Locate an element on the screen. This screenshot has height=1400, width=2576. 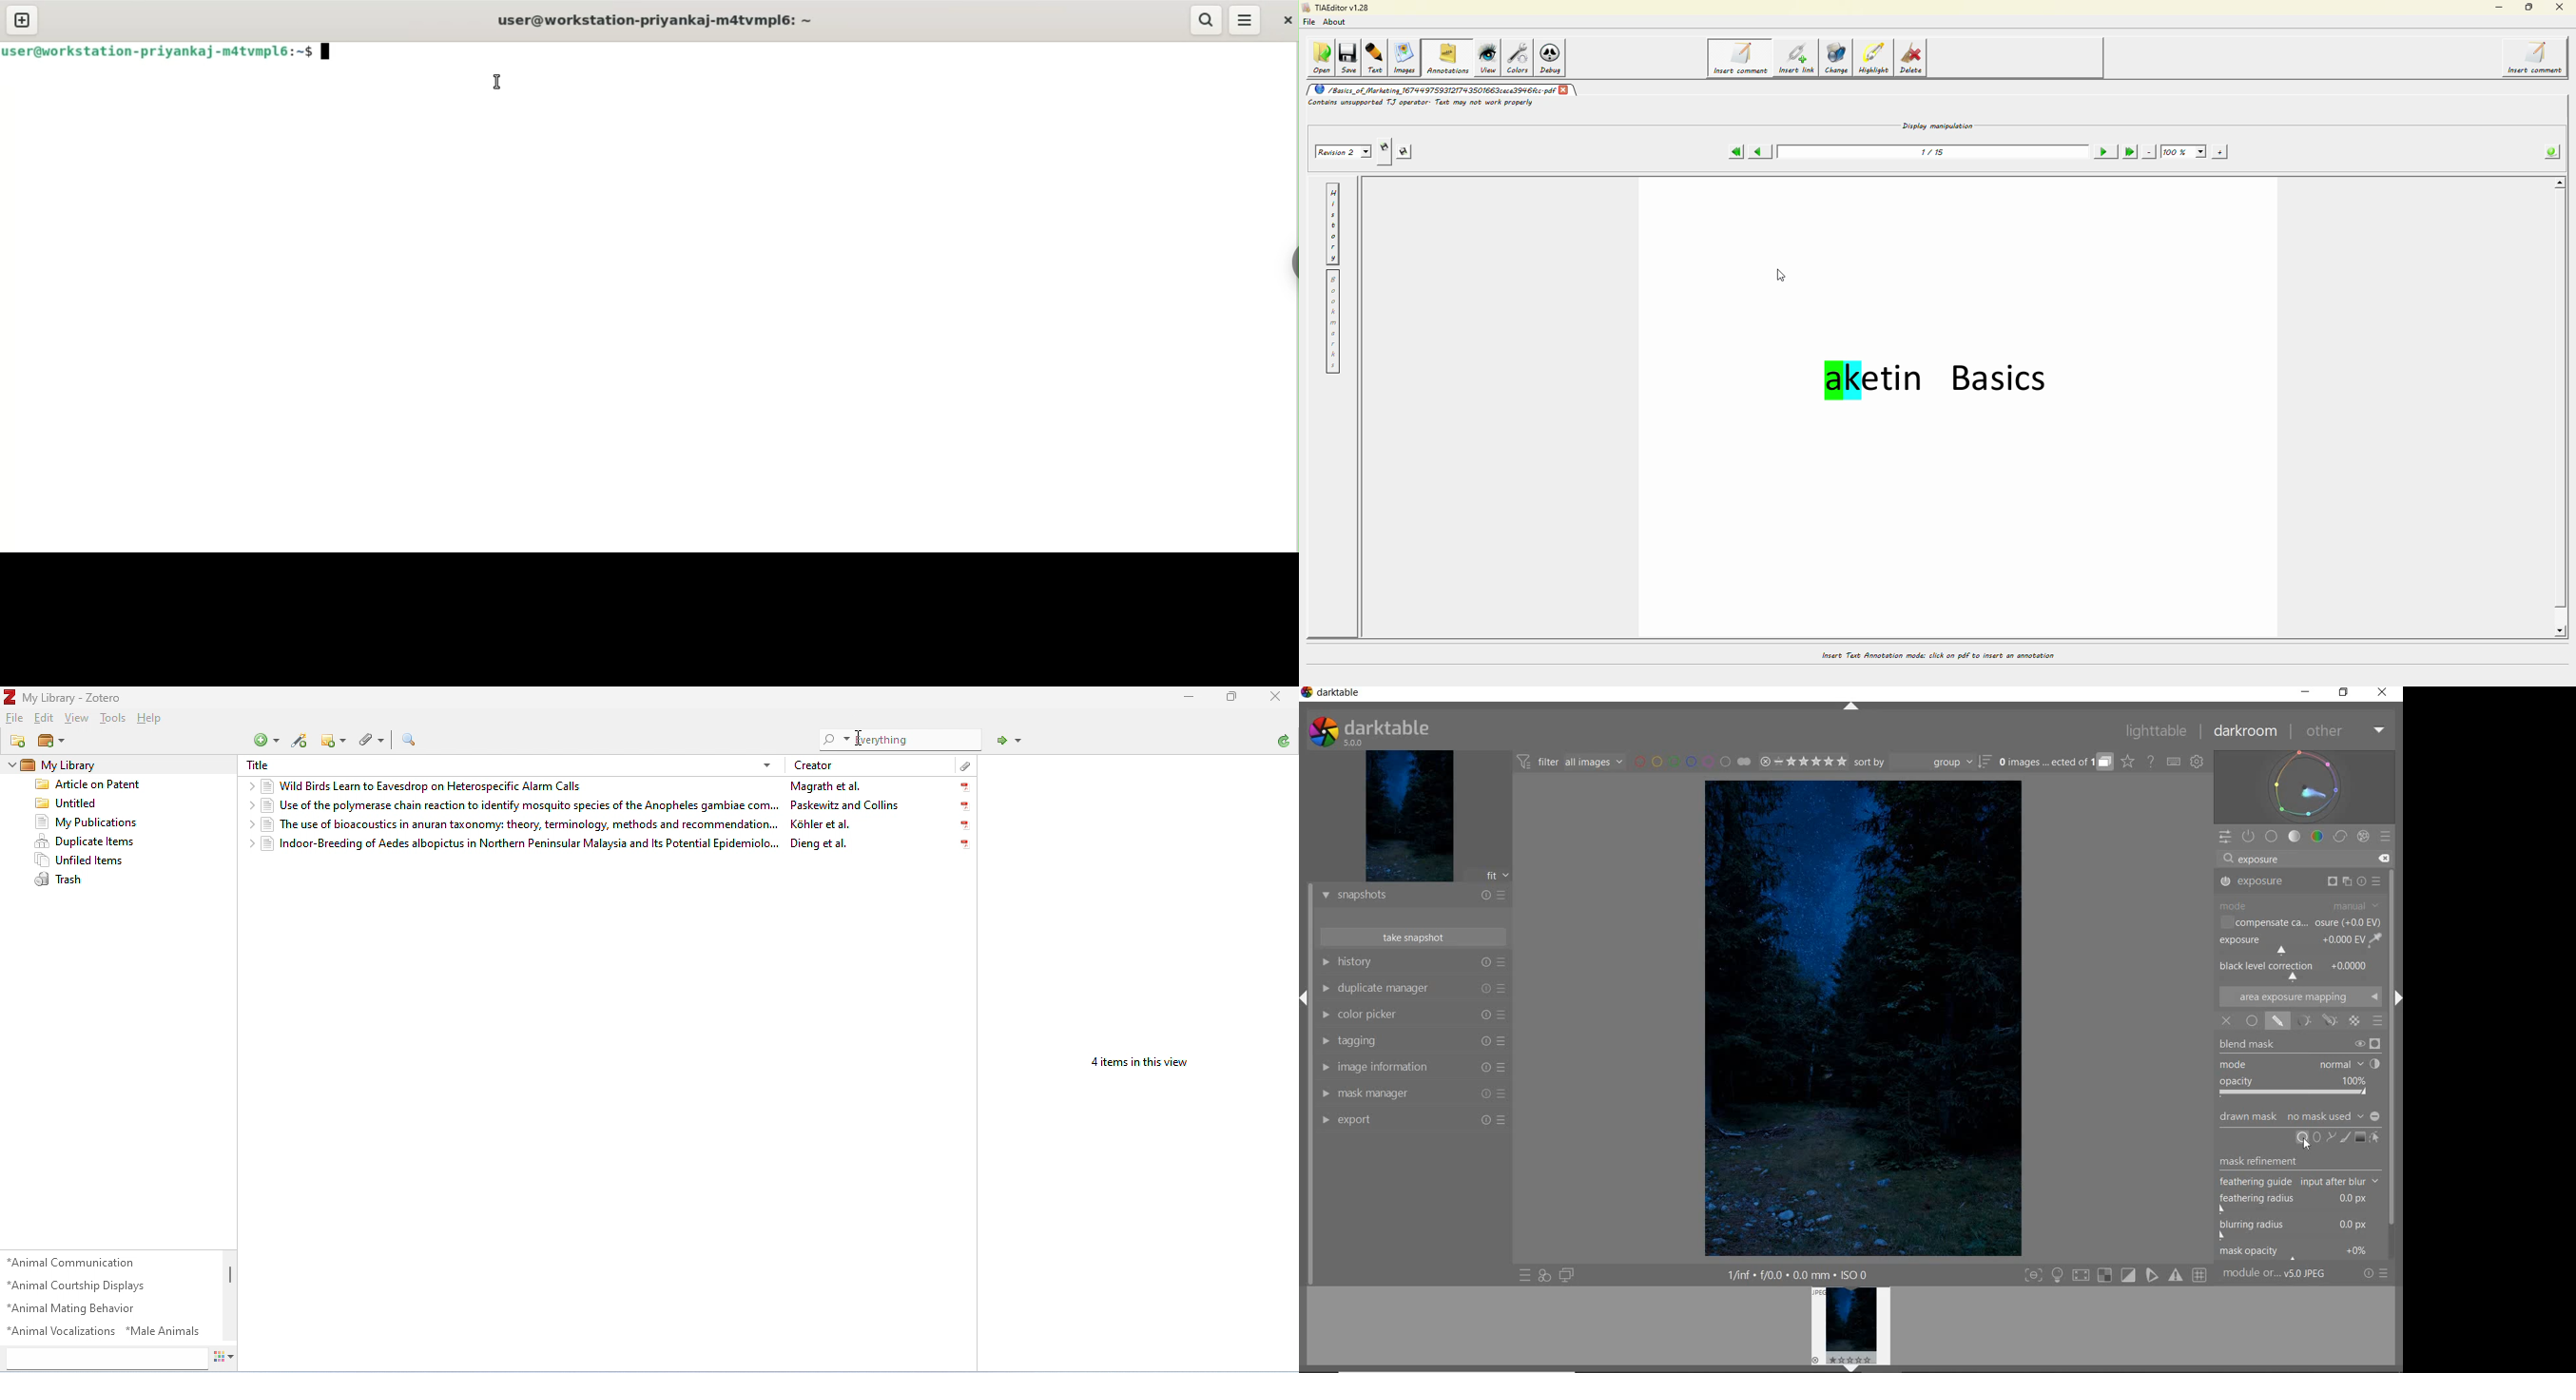
MASK OPTIONS is located at coordinates (2316, 1021).